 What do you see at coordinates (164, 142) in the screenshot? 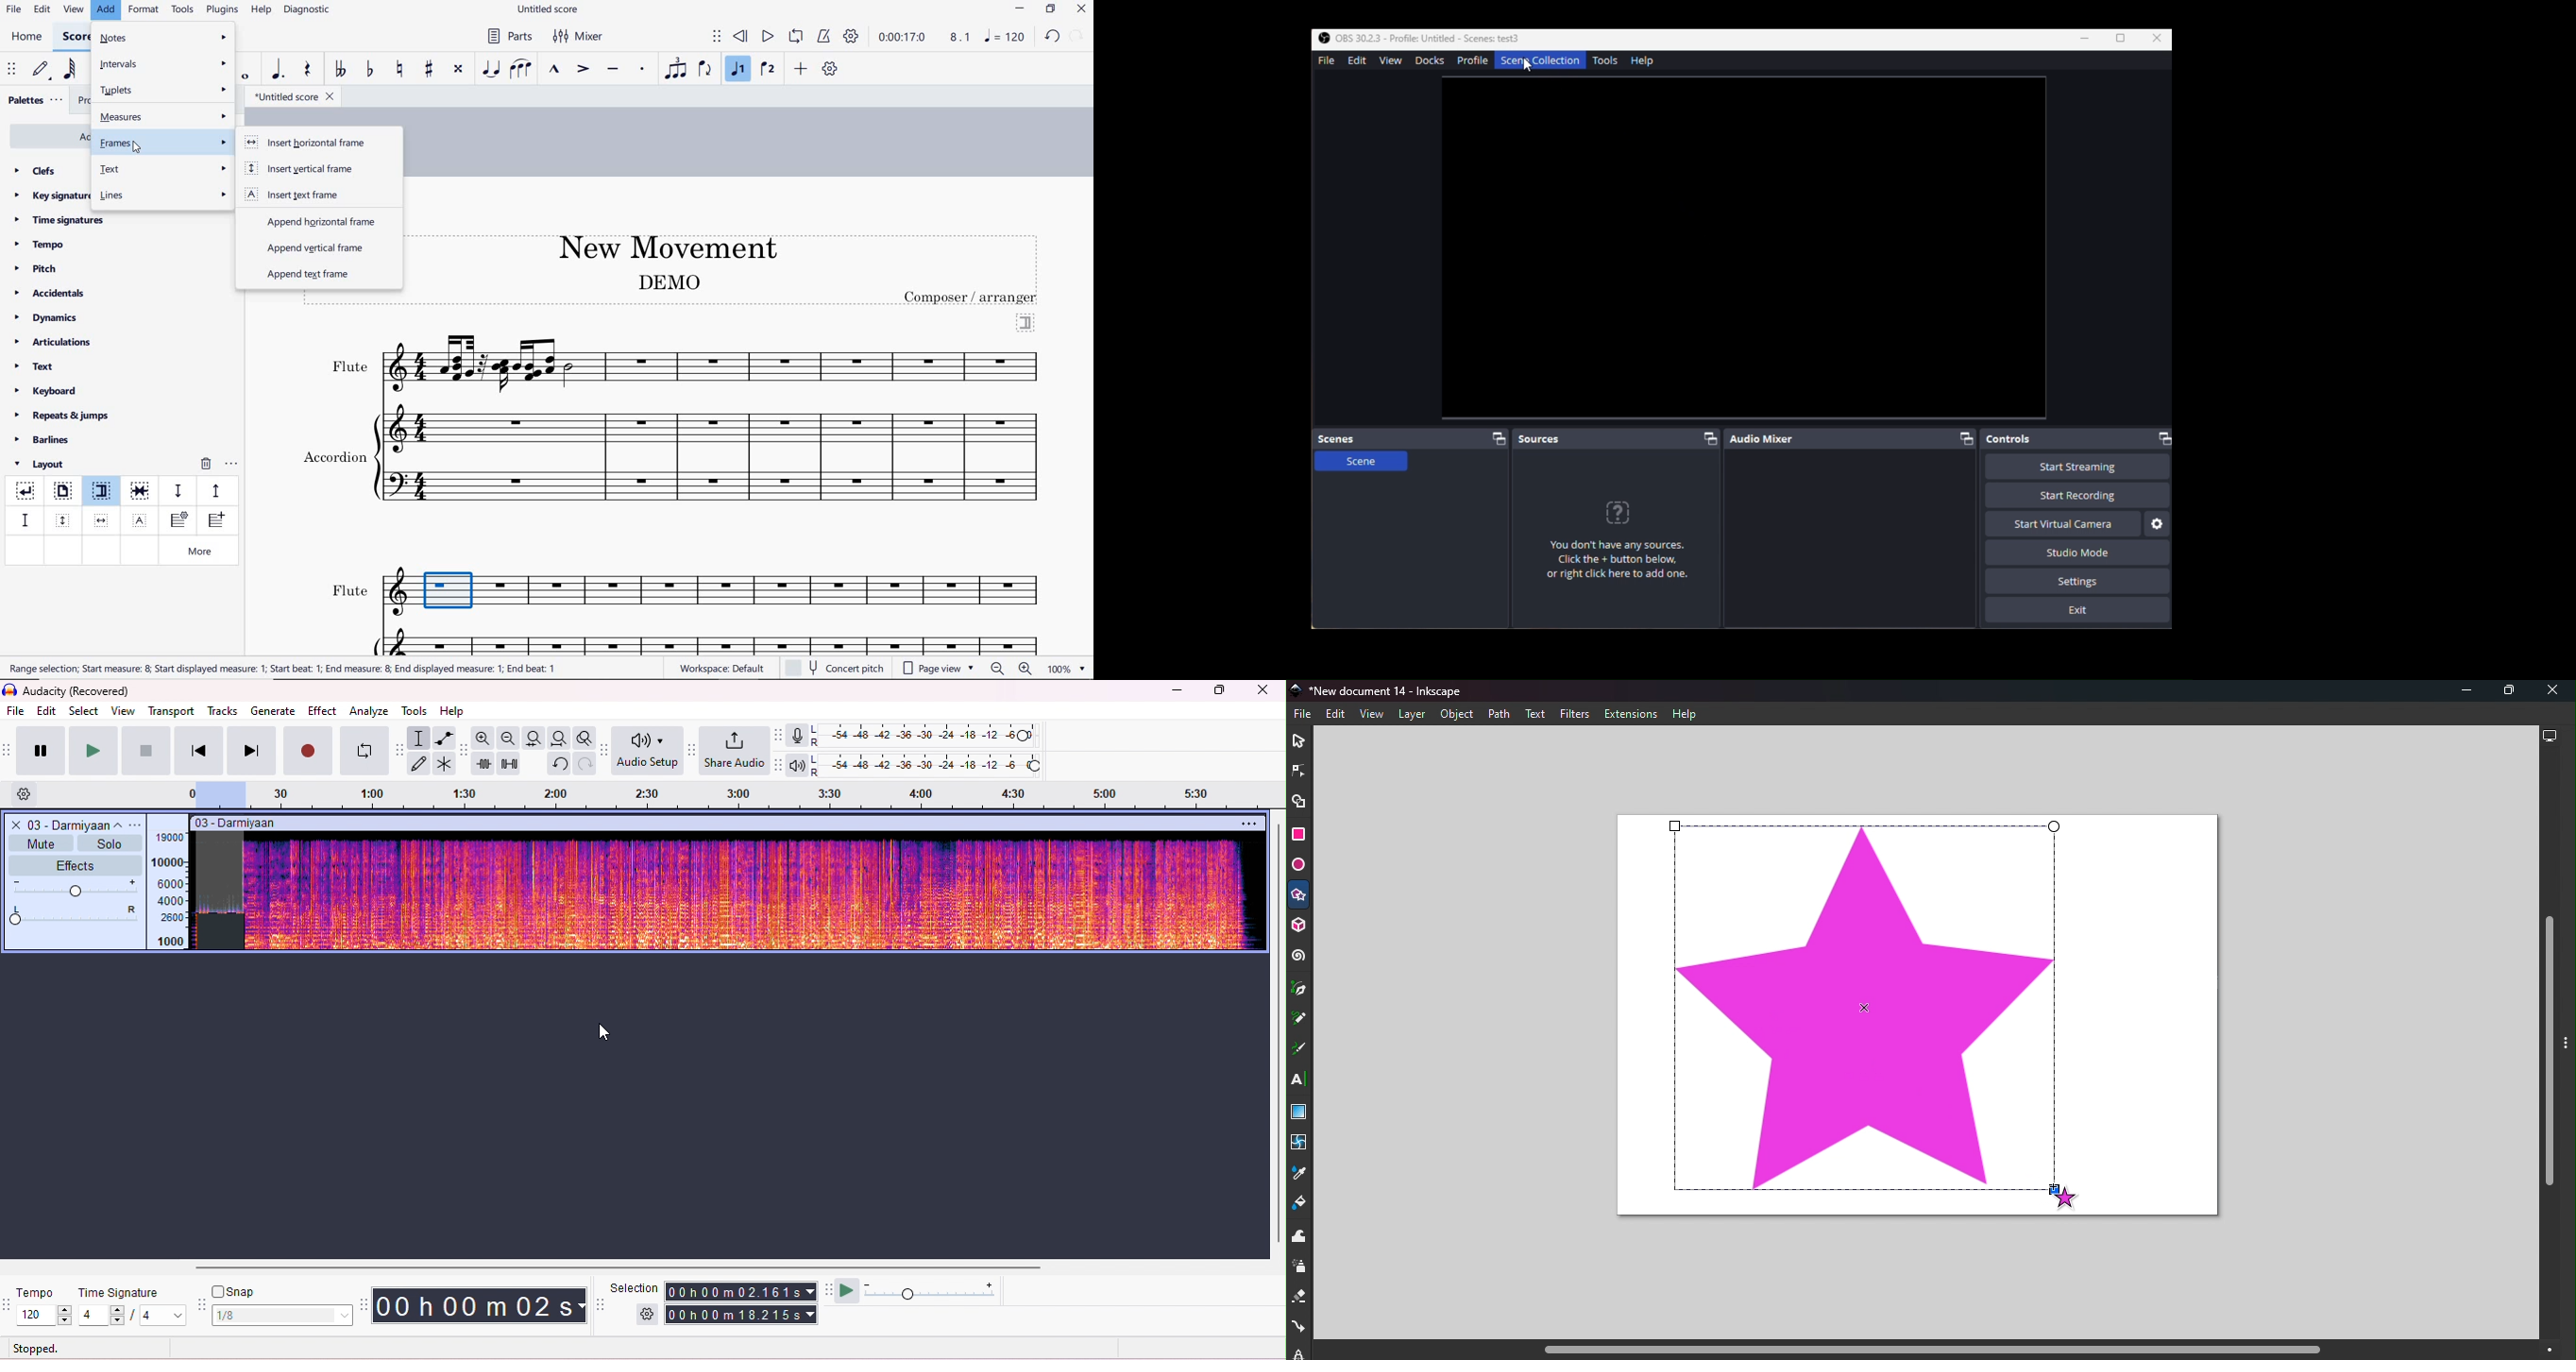
I see `frames` at bounding box center [164, 142].